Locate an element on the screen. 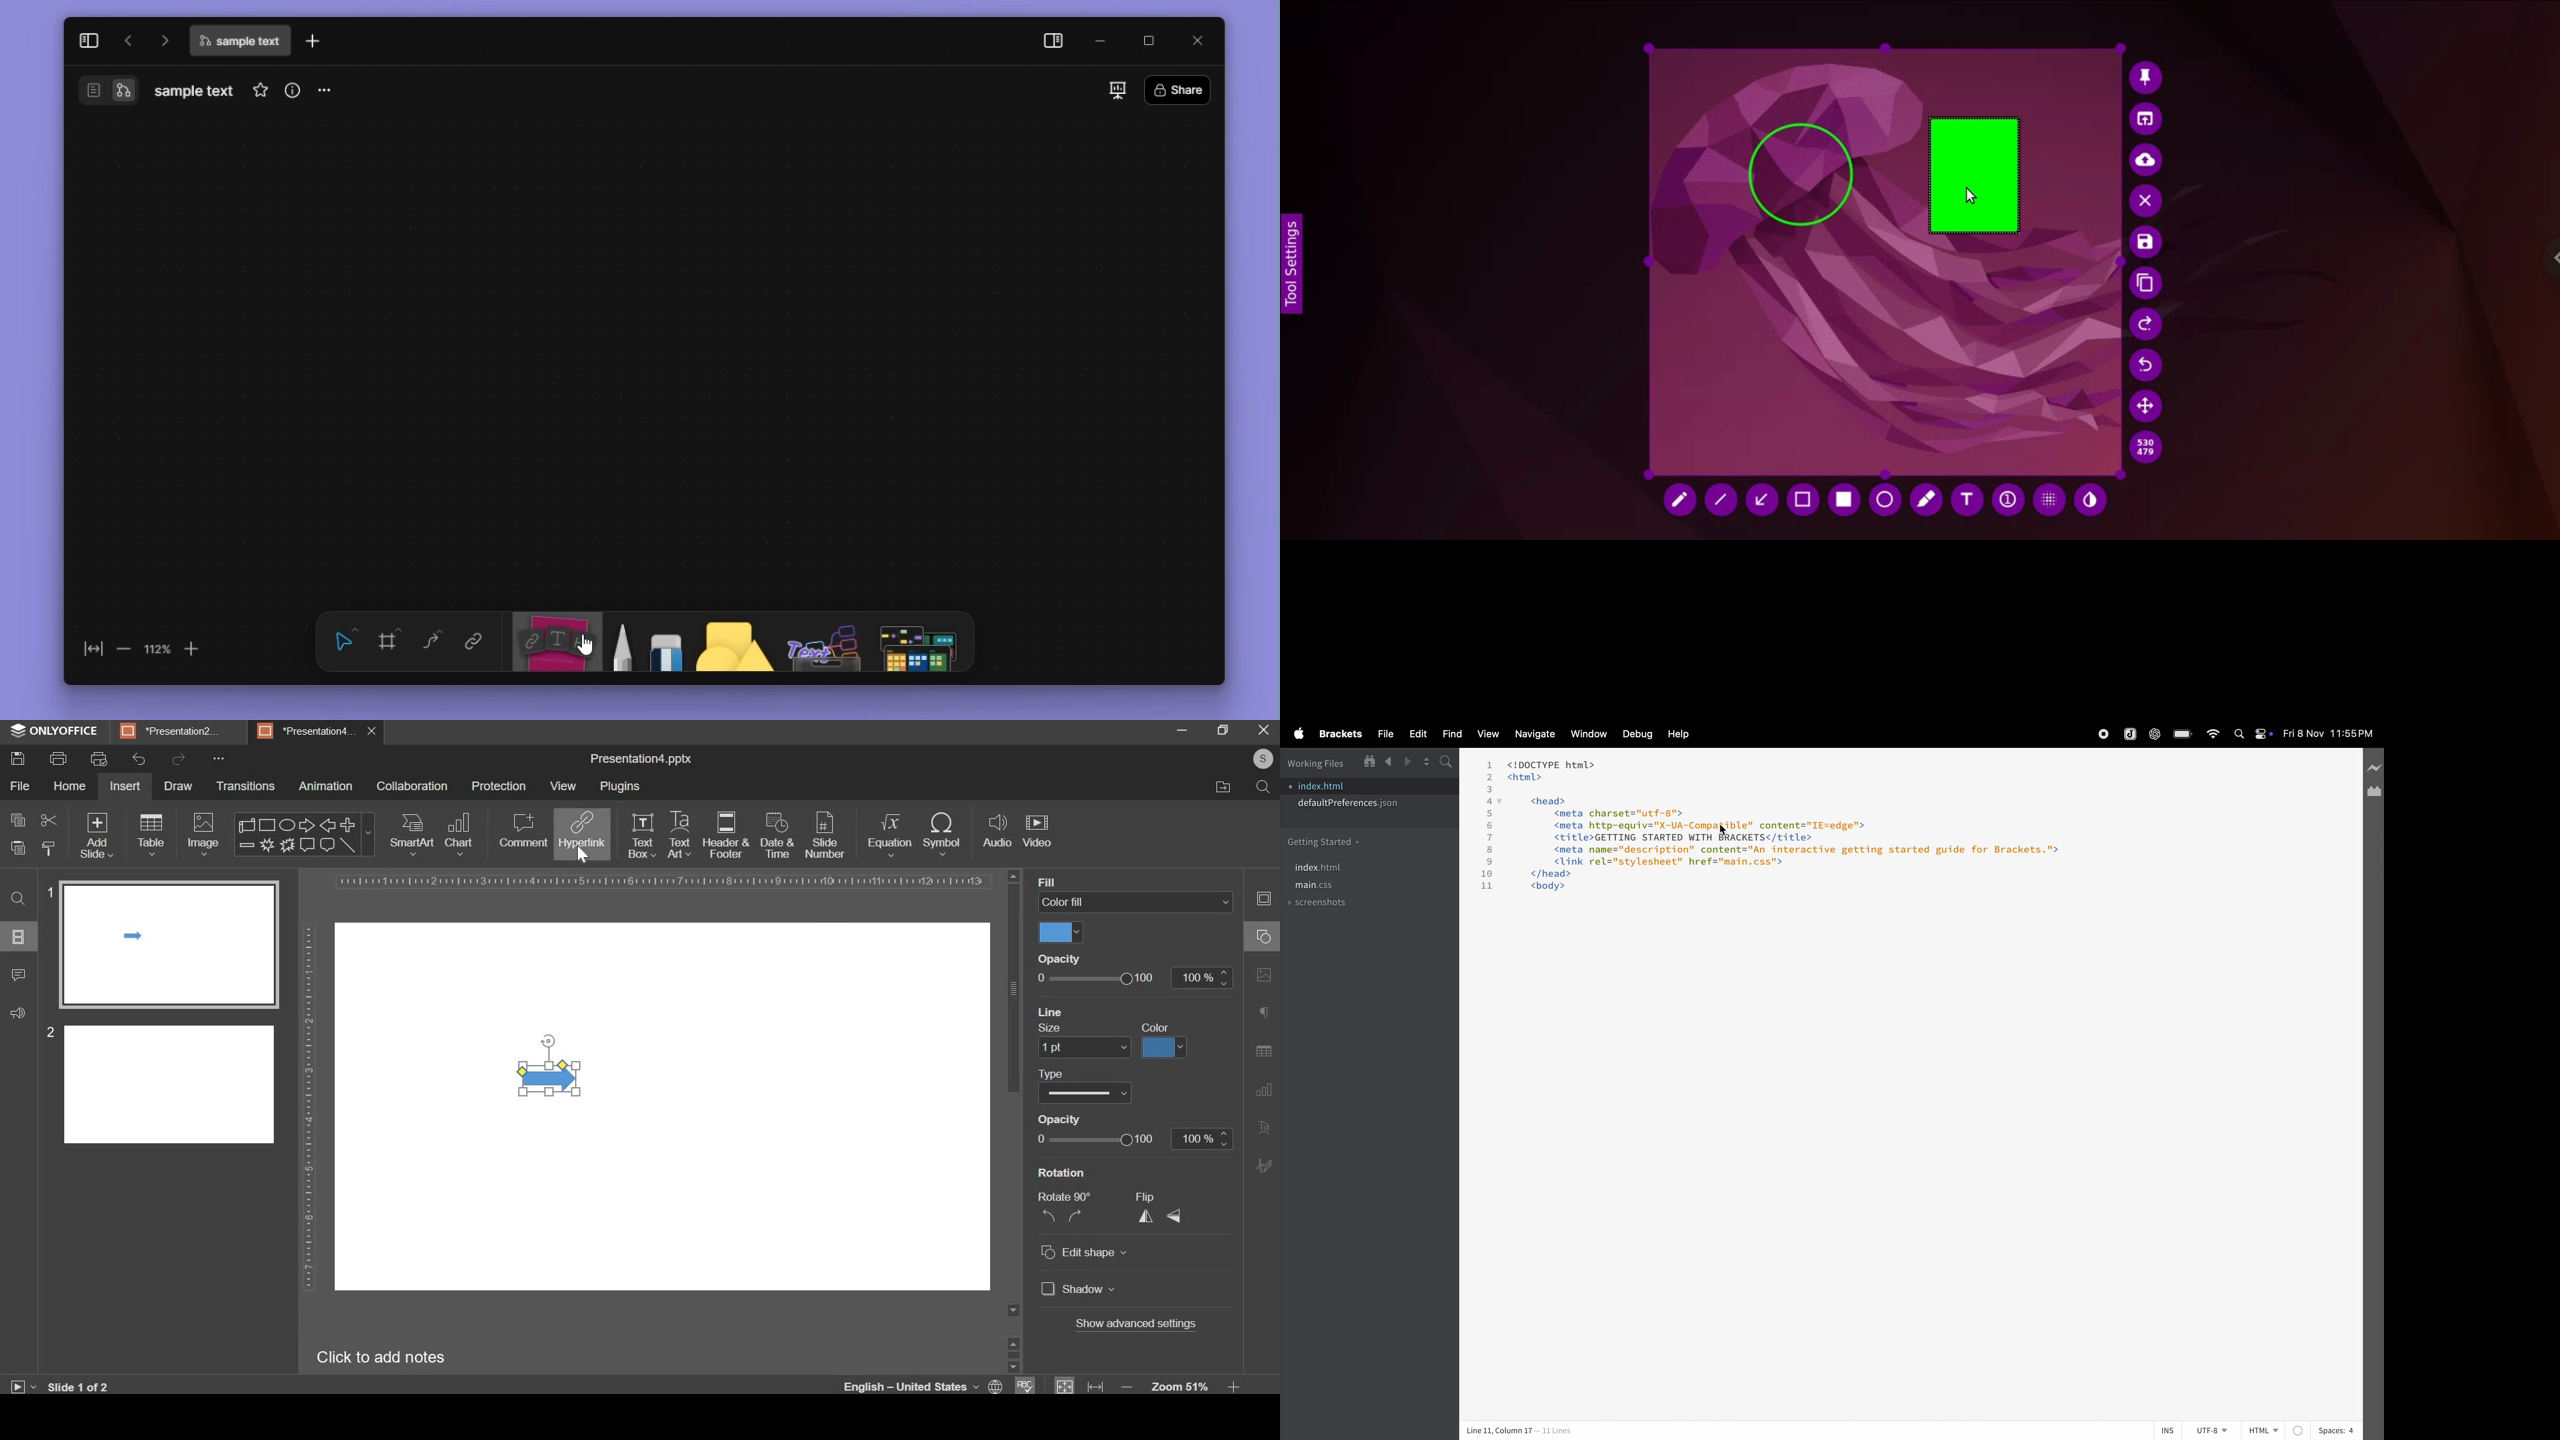 This screenshot has width=2576, height=1456. index.html is located at coordinates (1334, 785).